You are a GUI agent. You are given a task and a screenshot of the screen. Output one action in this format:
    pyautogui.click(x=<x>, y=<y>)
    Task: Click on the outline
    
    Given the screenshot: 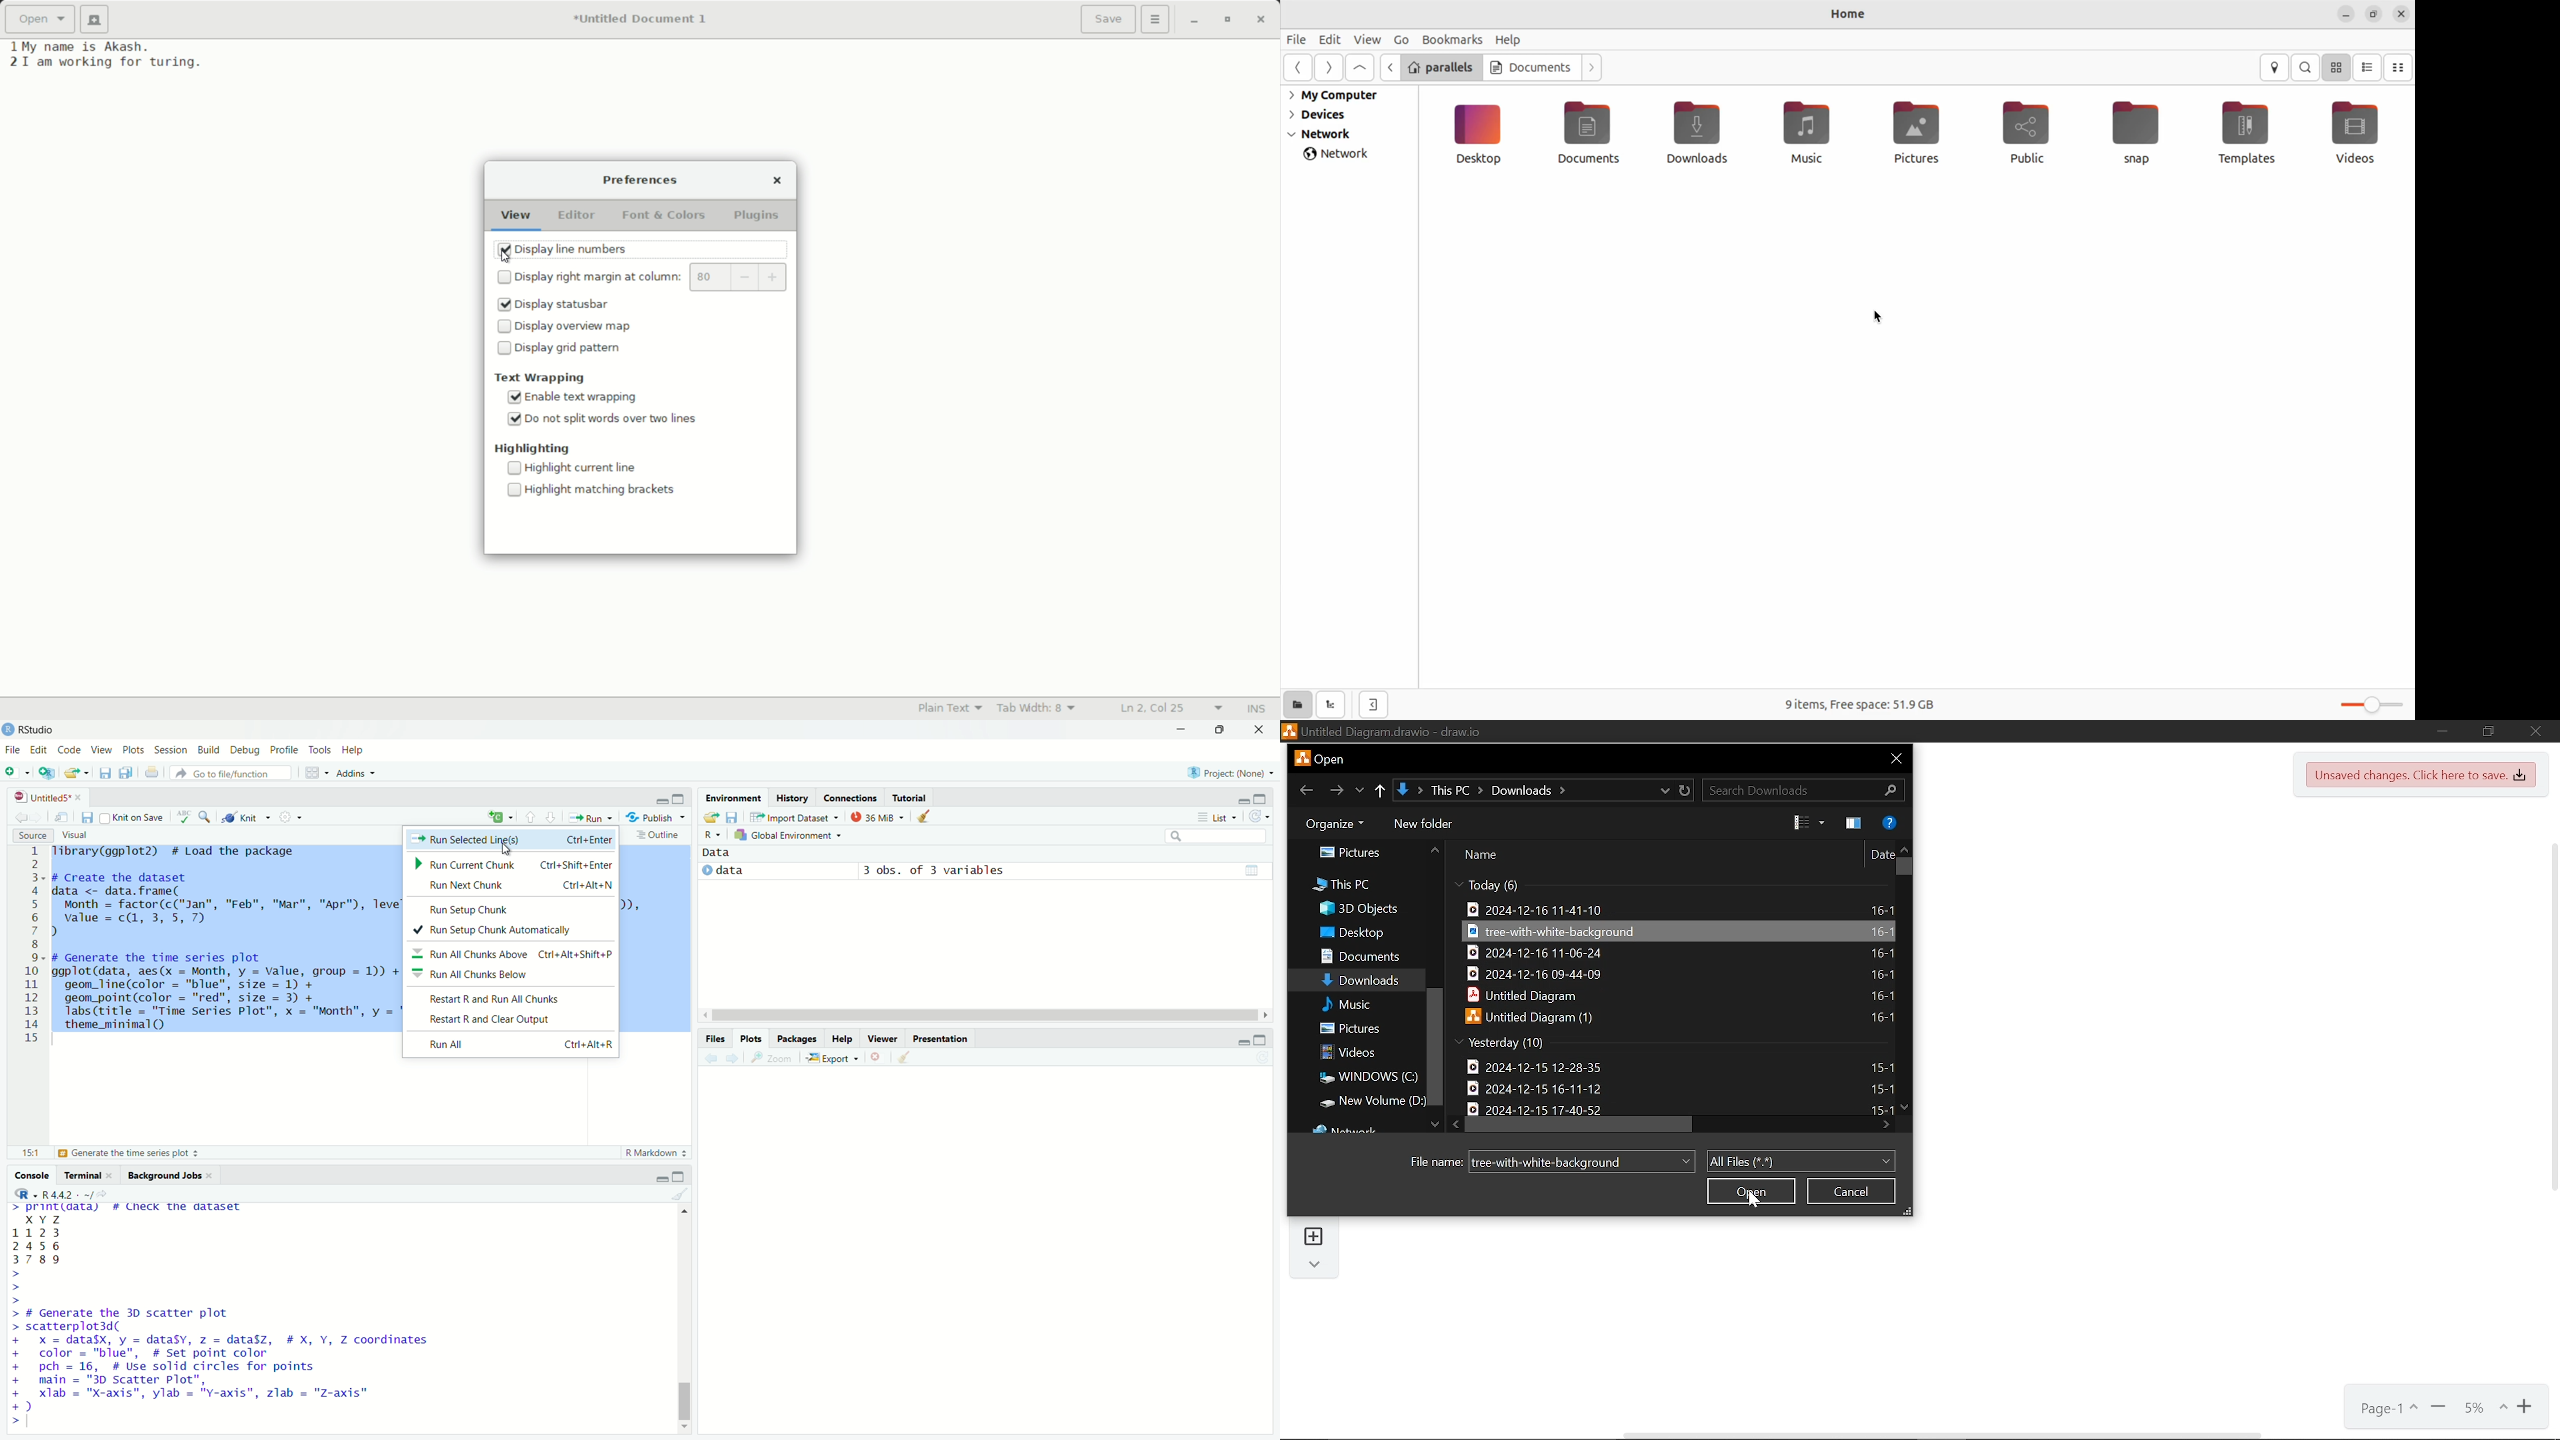 What is the action you would take?
    pyautogui.click(x=659, y=835)
    